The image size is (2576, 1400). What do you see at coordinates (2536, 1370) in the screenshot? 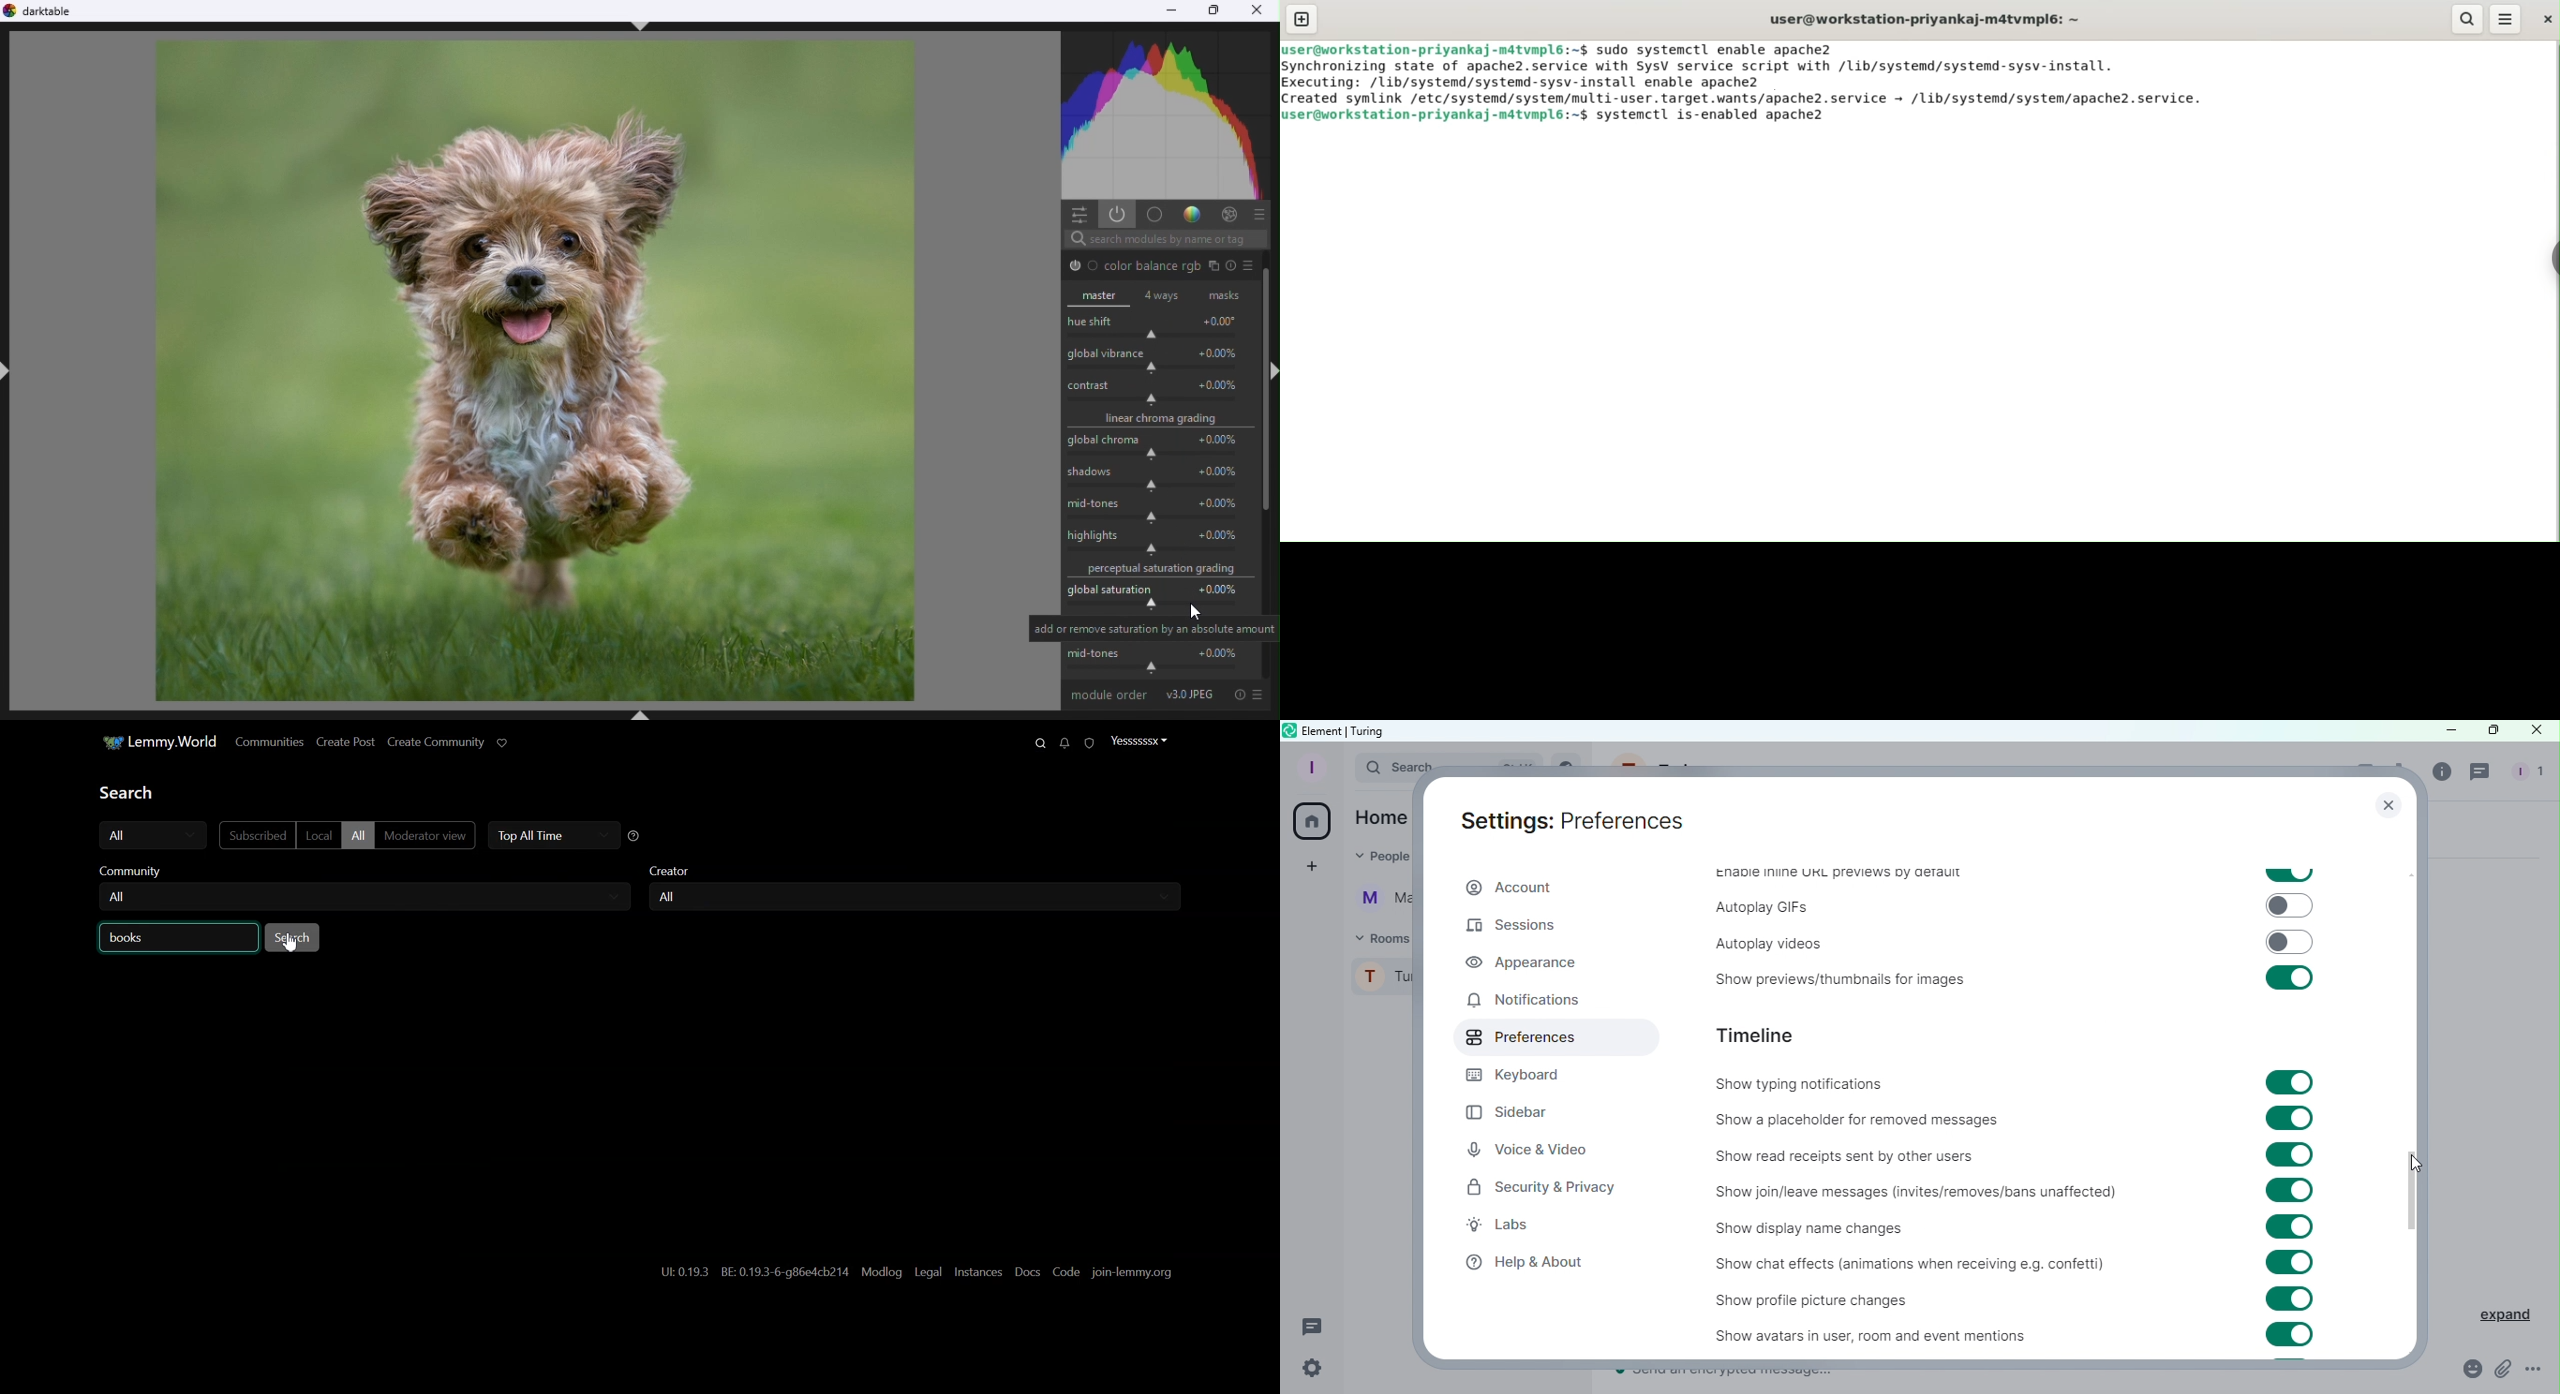
I see `More Options` at bounding box center [2536, 1370].